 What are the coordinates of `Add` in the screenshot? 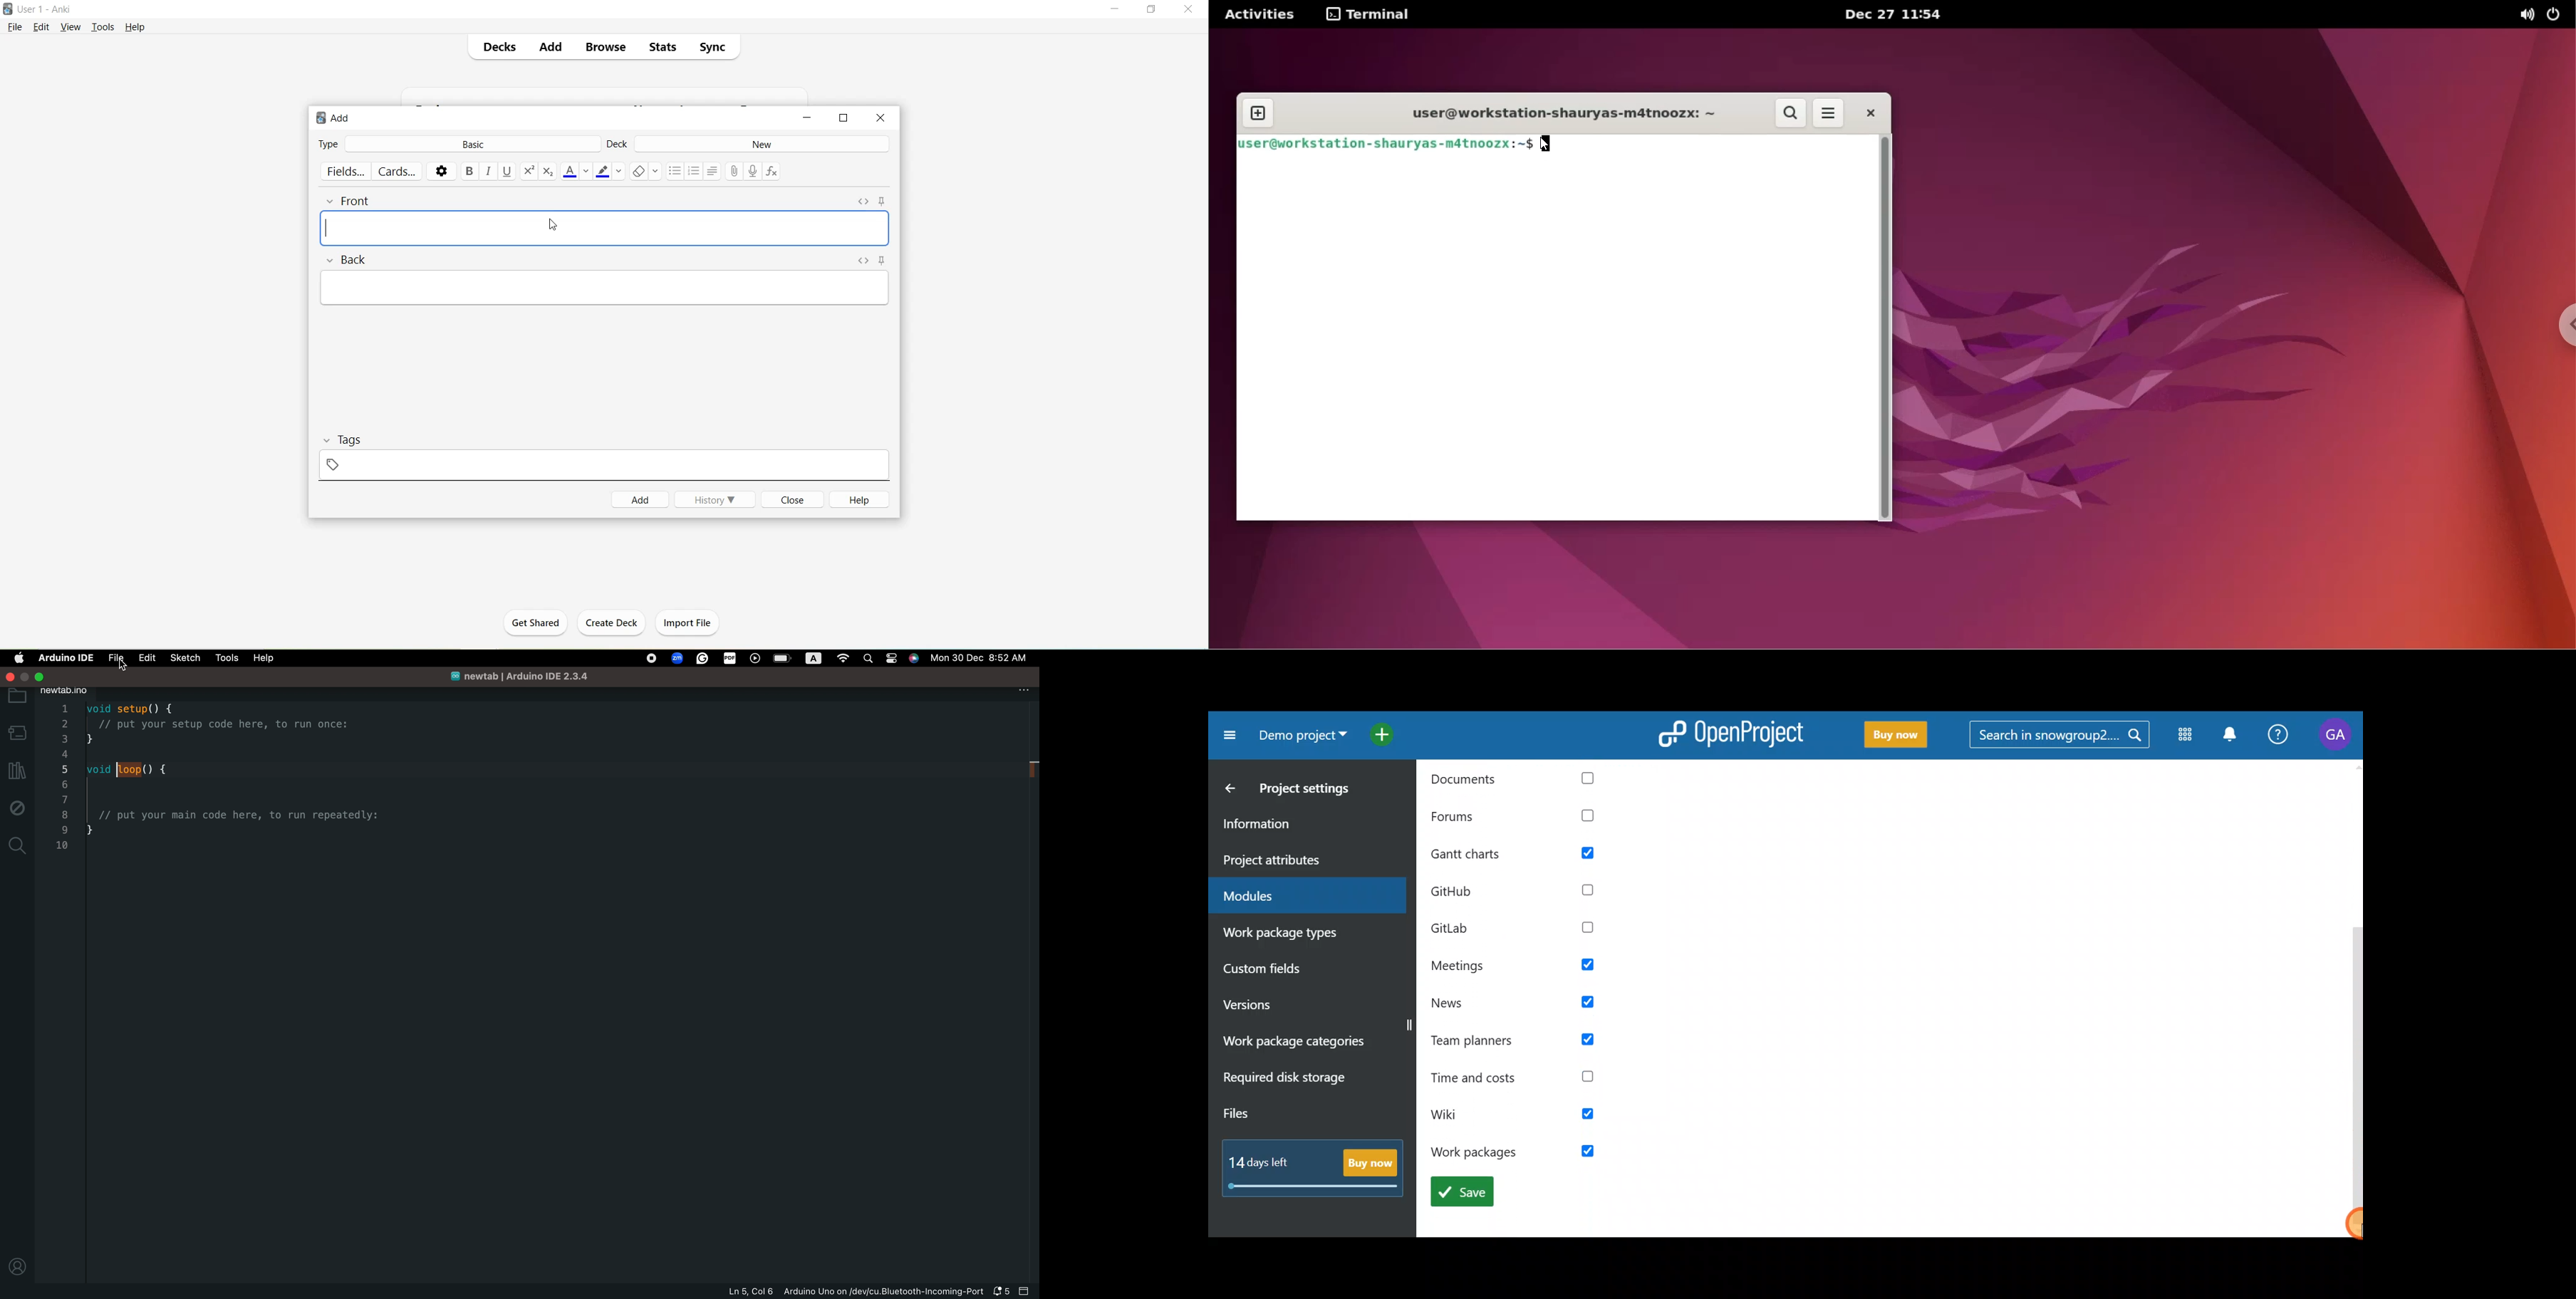 It's located at (549, 48).